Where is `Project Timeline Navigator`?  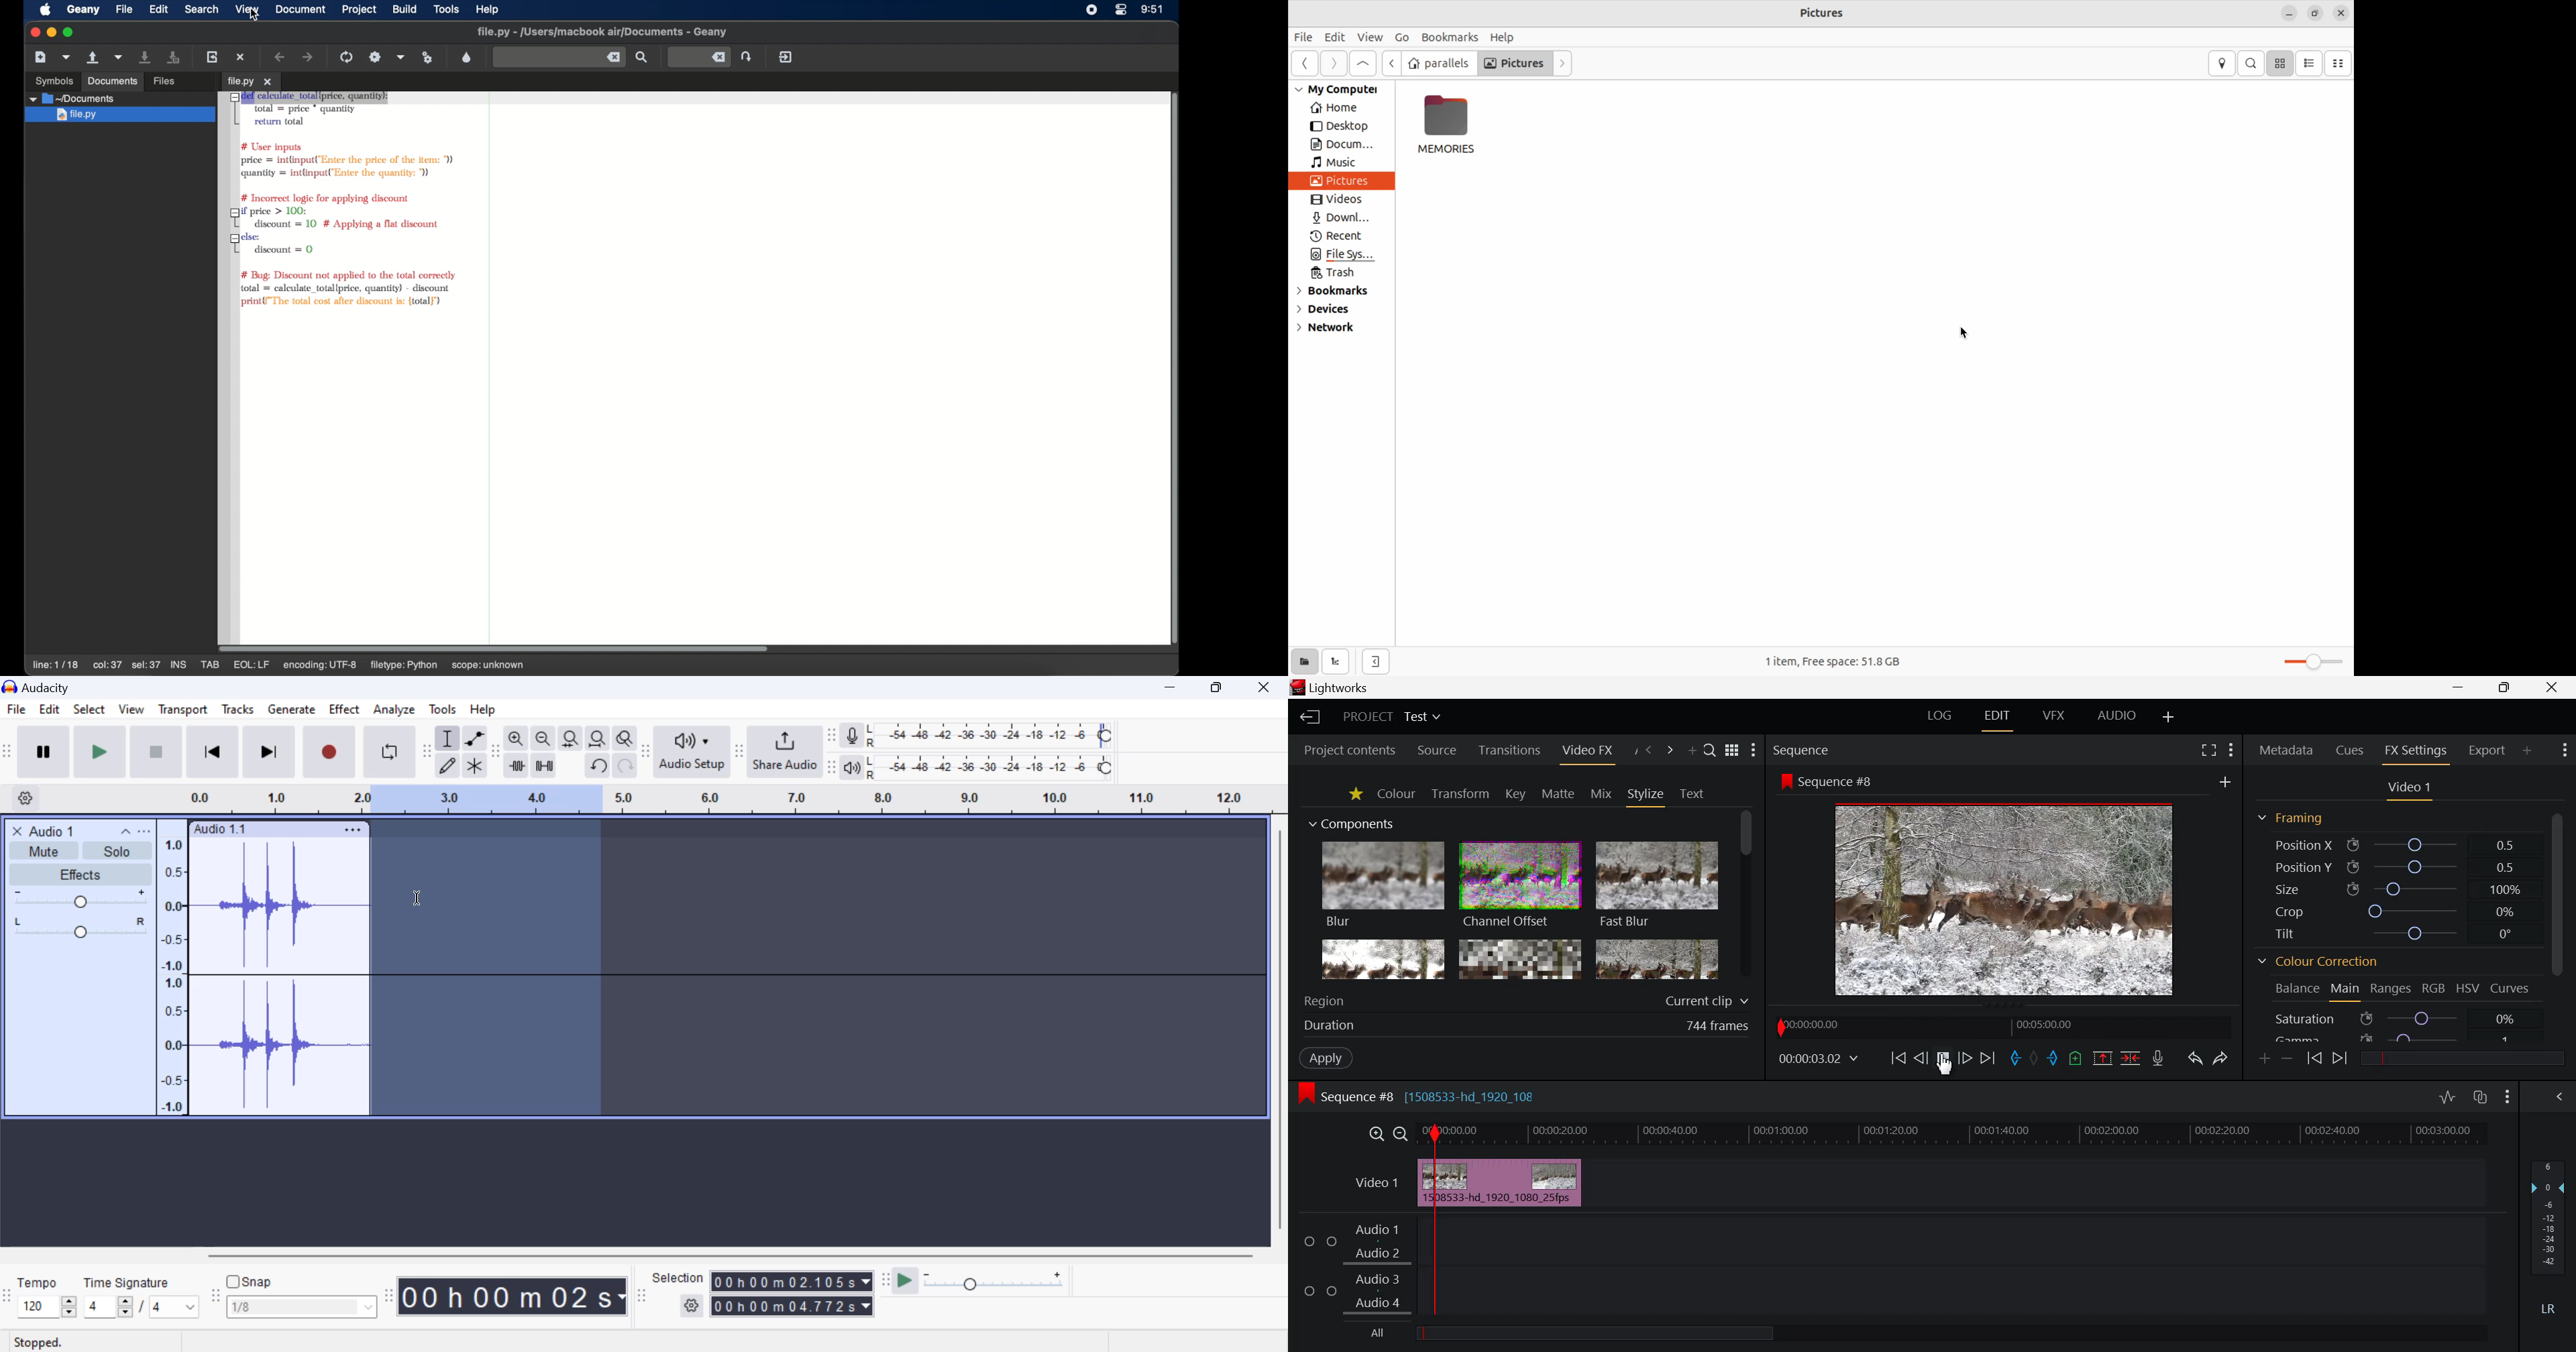
Project Timeline Navigator is located at coordinates (2001, 1025).